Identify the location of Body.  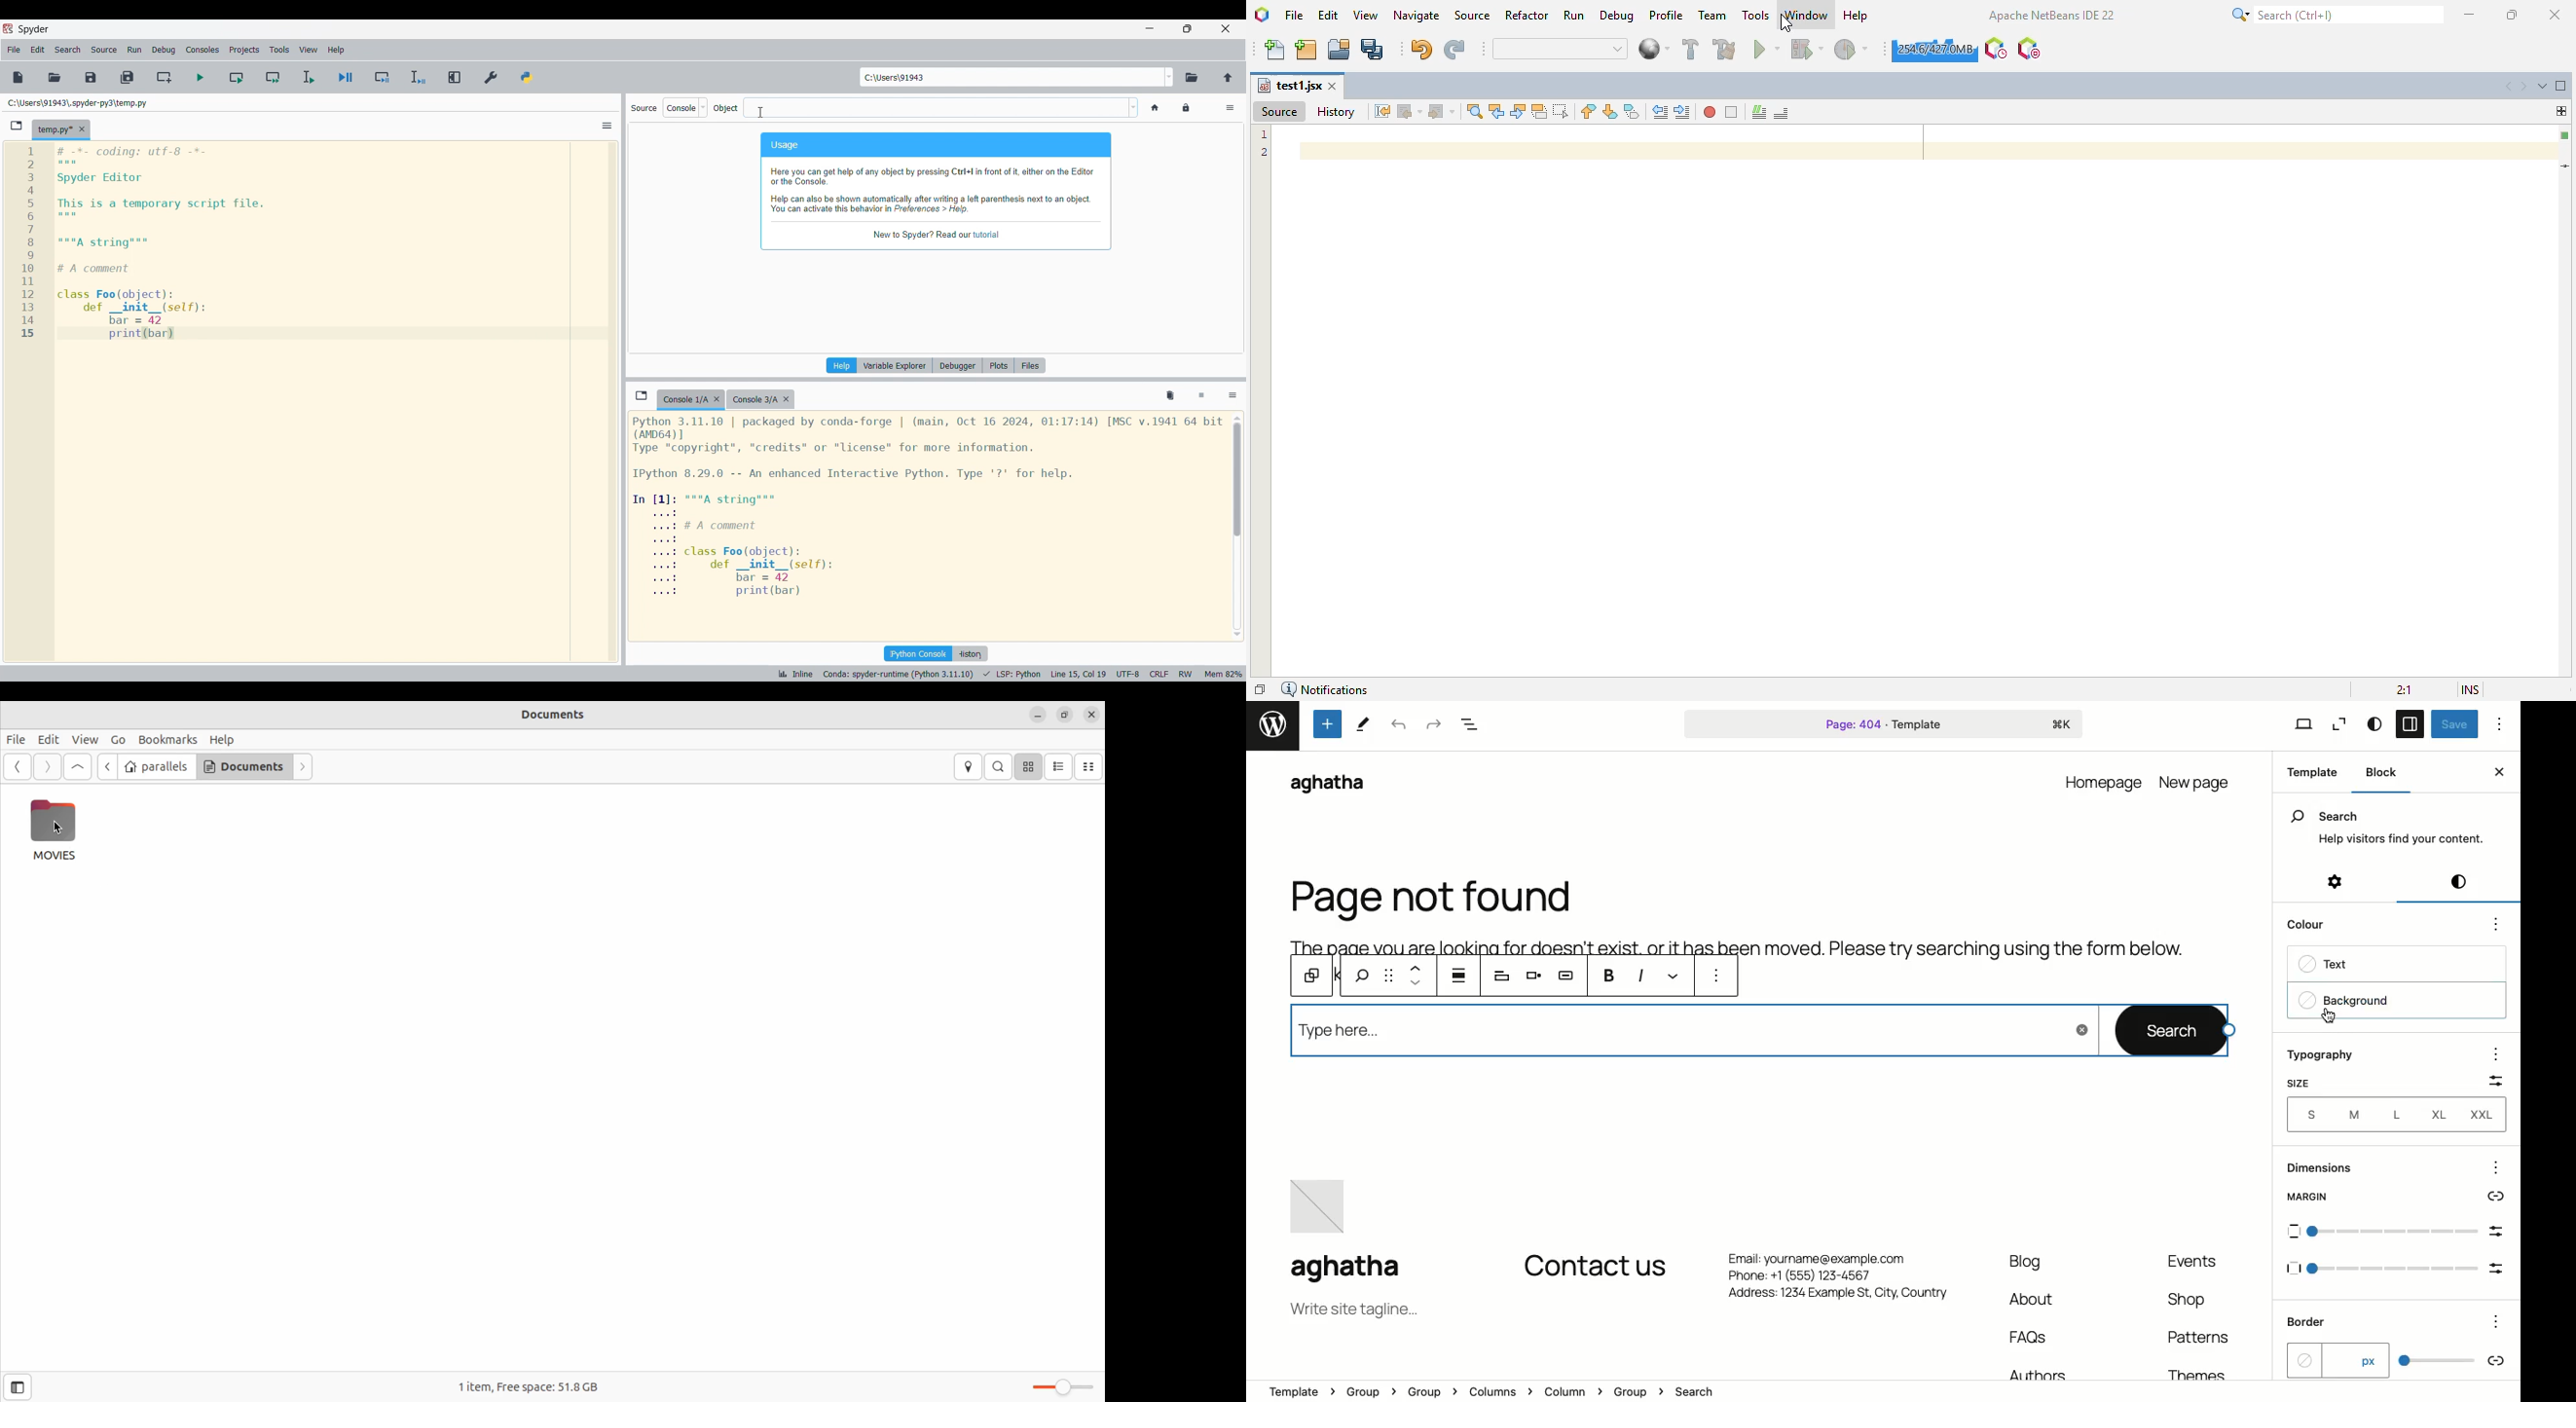
(1733, 948).